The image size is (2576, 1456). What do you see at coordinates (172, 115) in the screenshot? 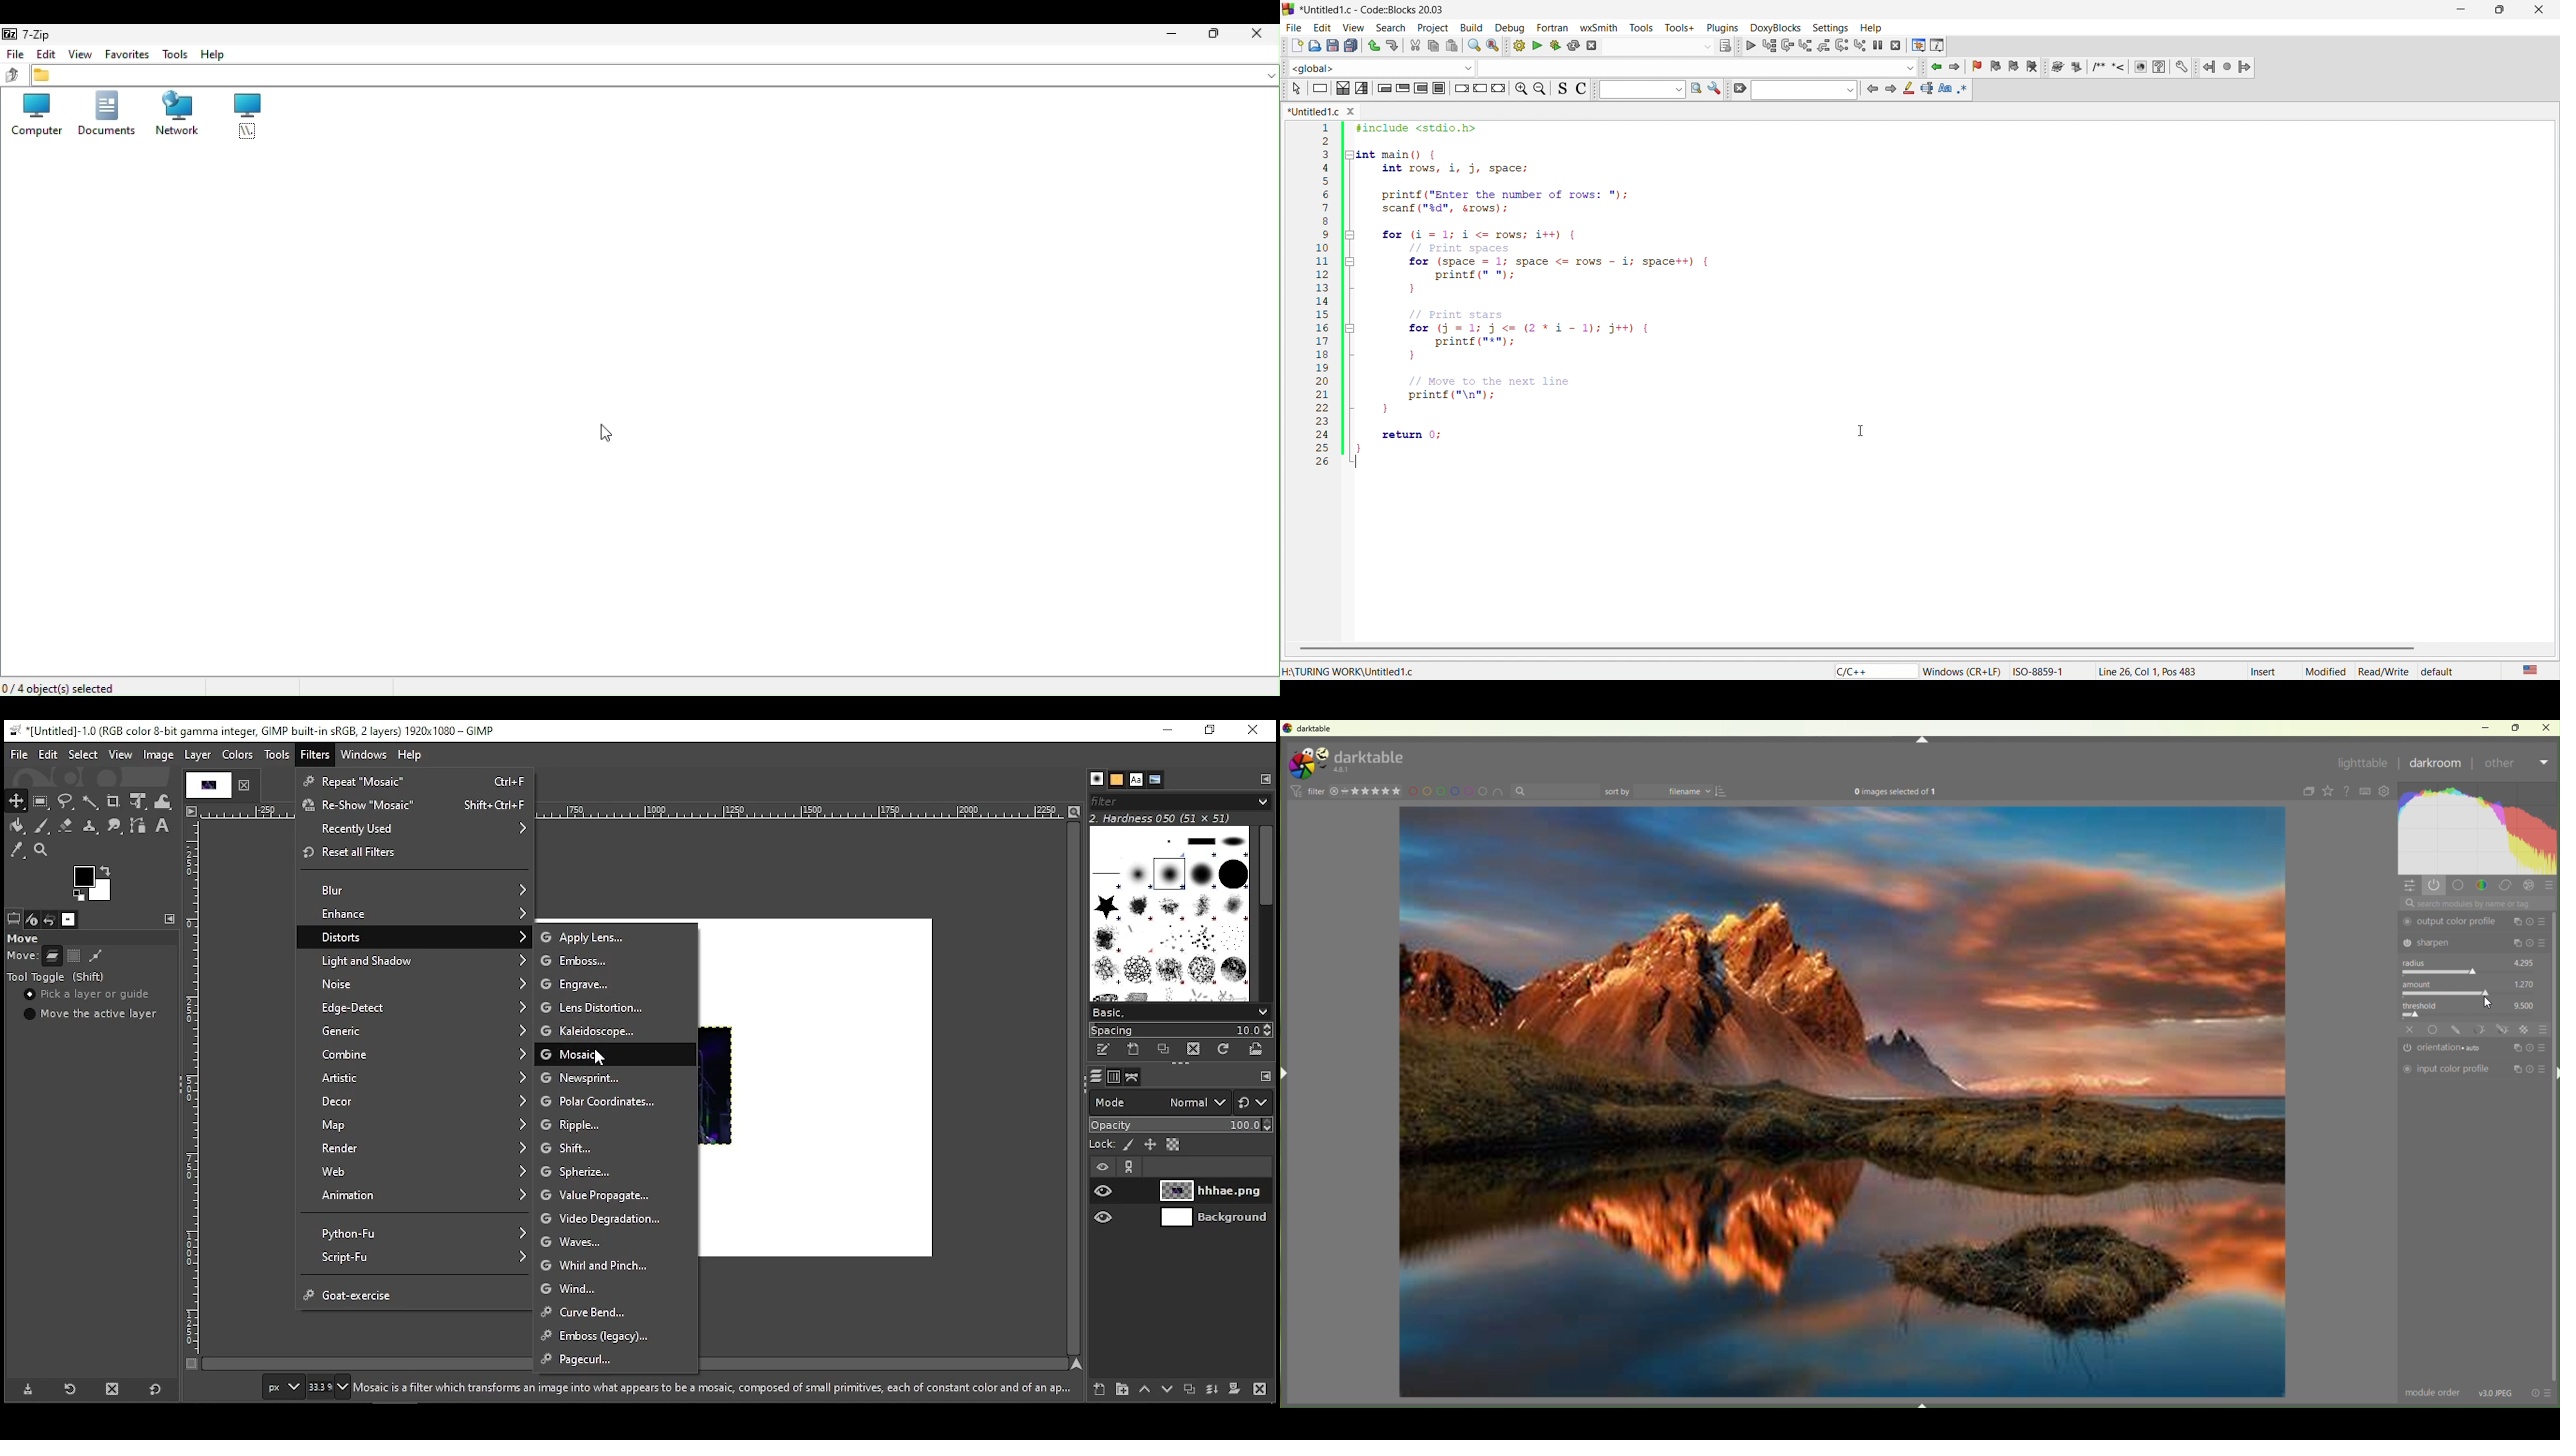
I see `Network` at bounding box center [172, 115].